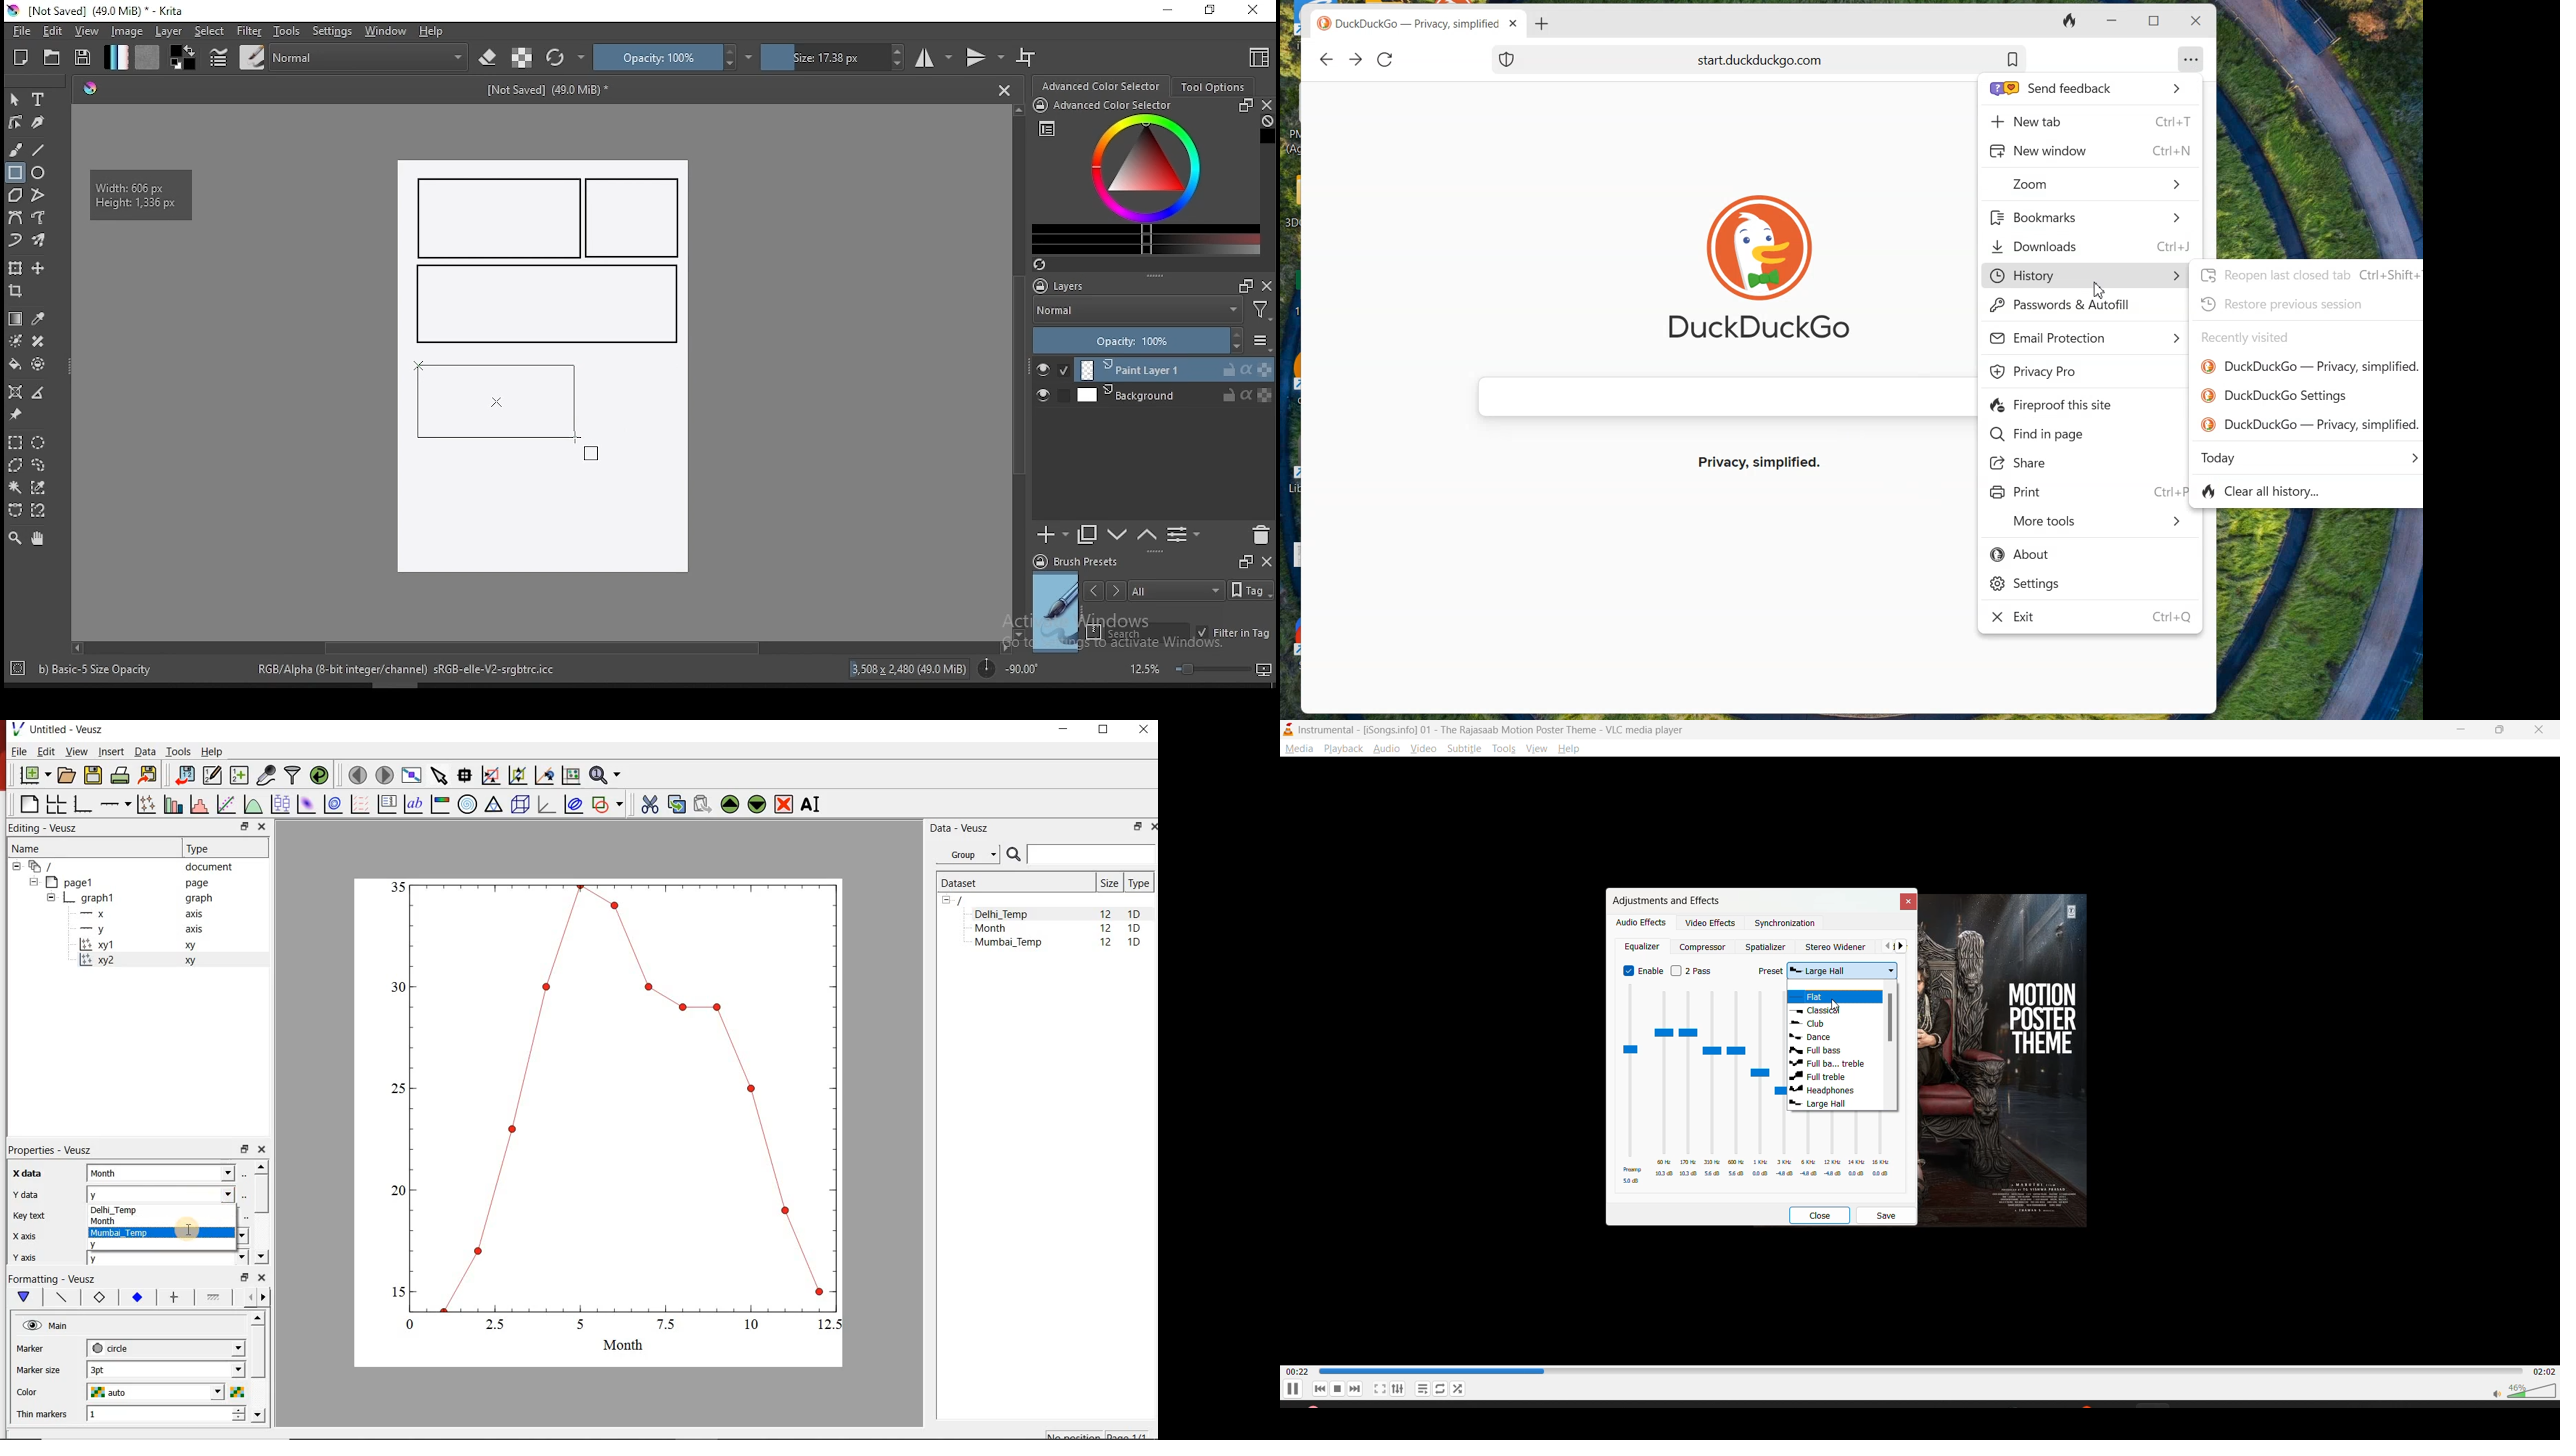  I want to click on Formatting - Veusz, so click(55, 1278).